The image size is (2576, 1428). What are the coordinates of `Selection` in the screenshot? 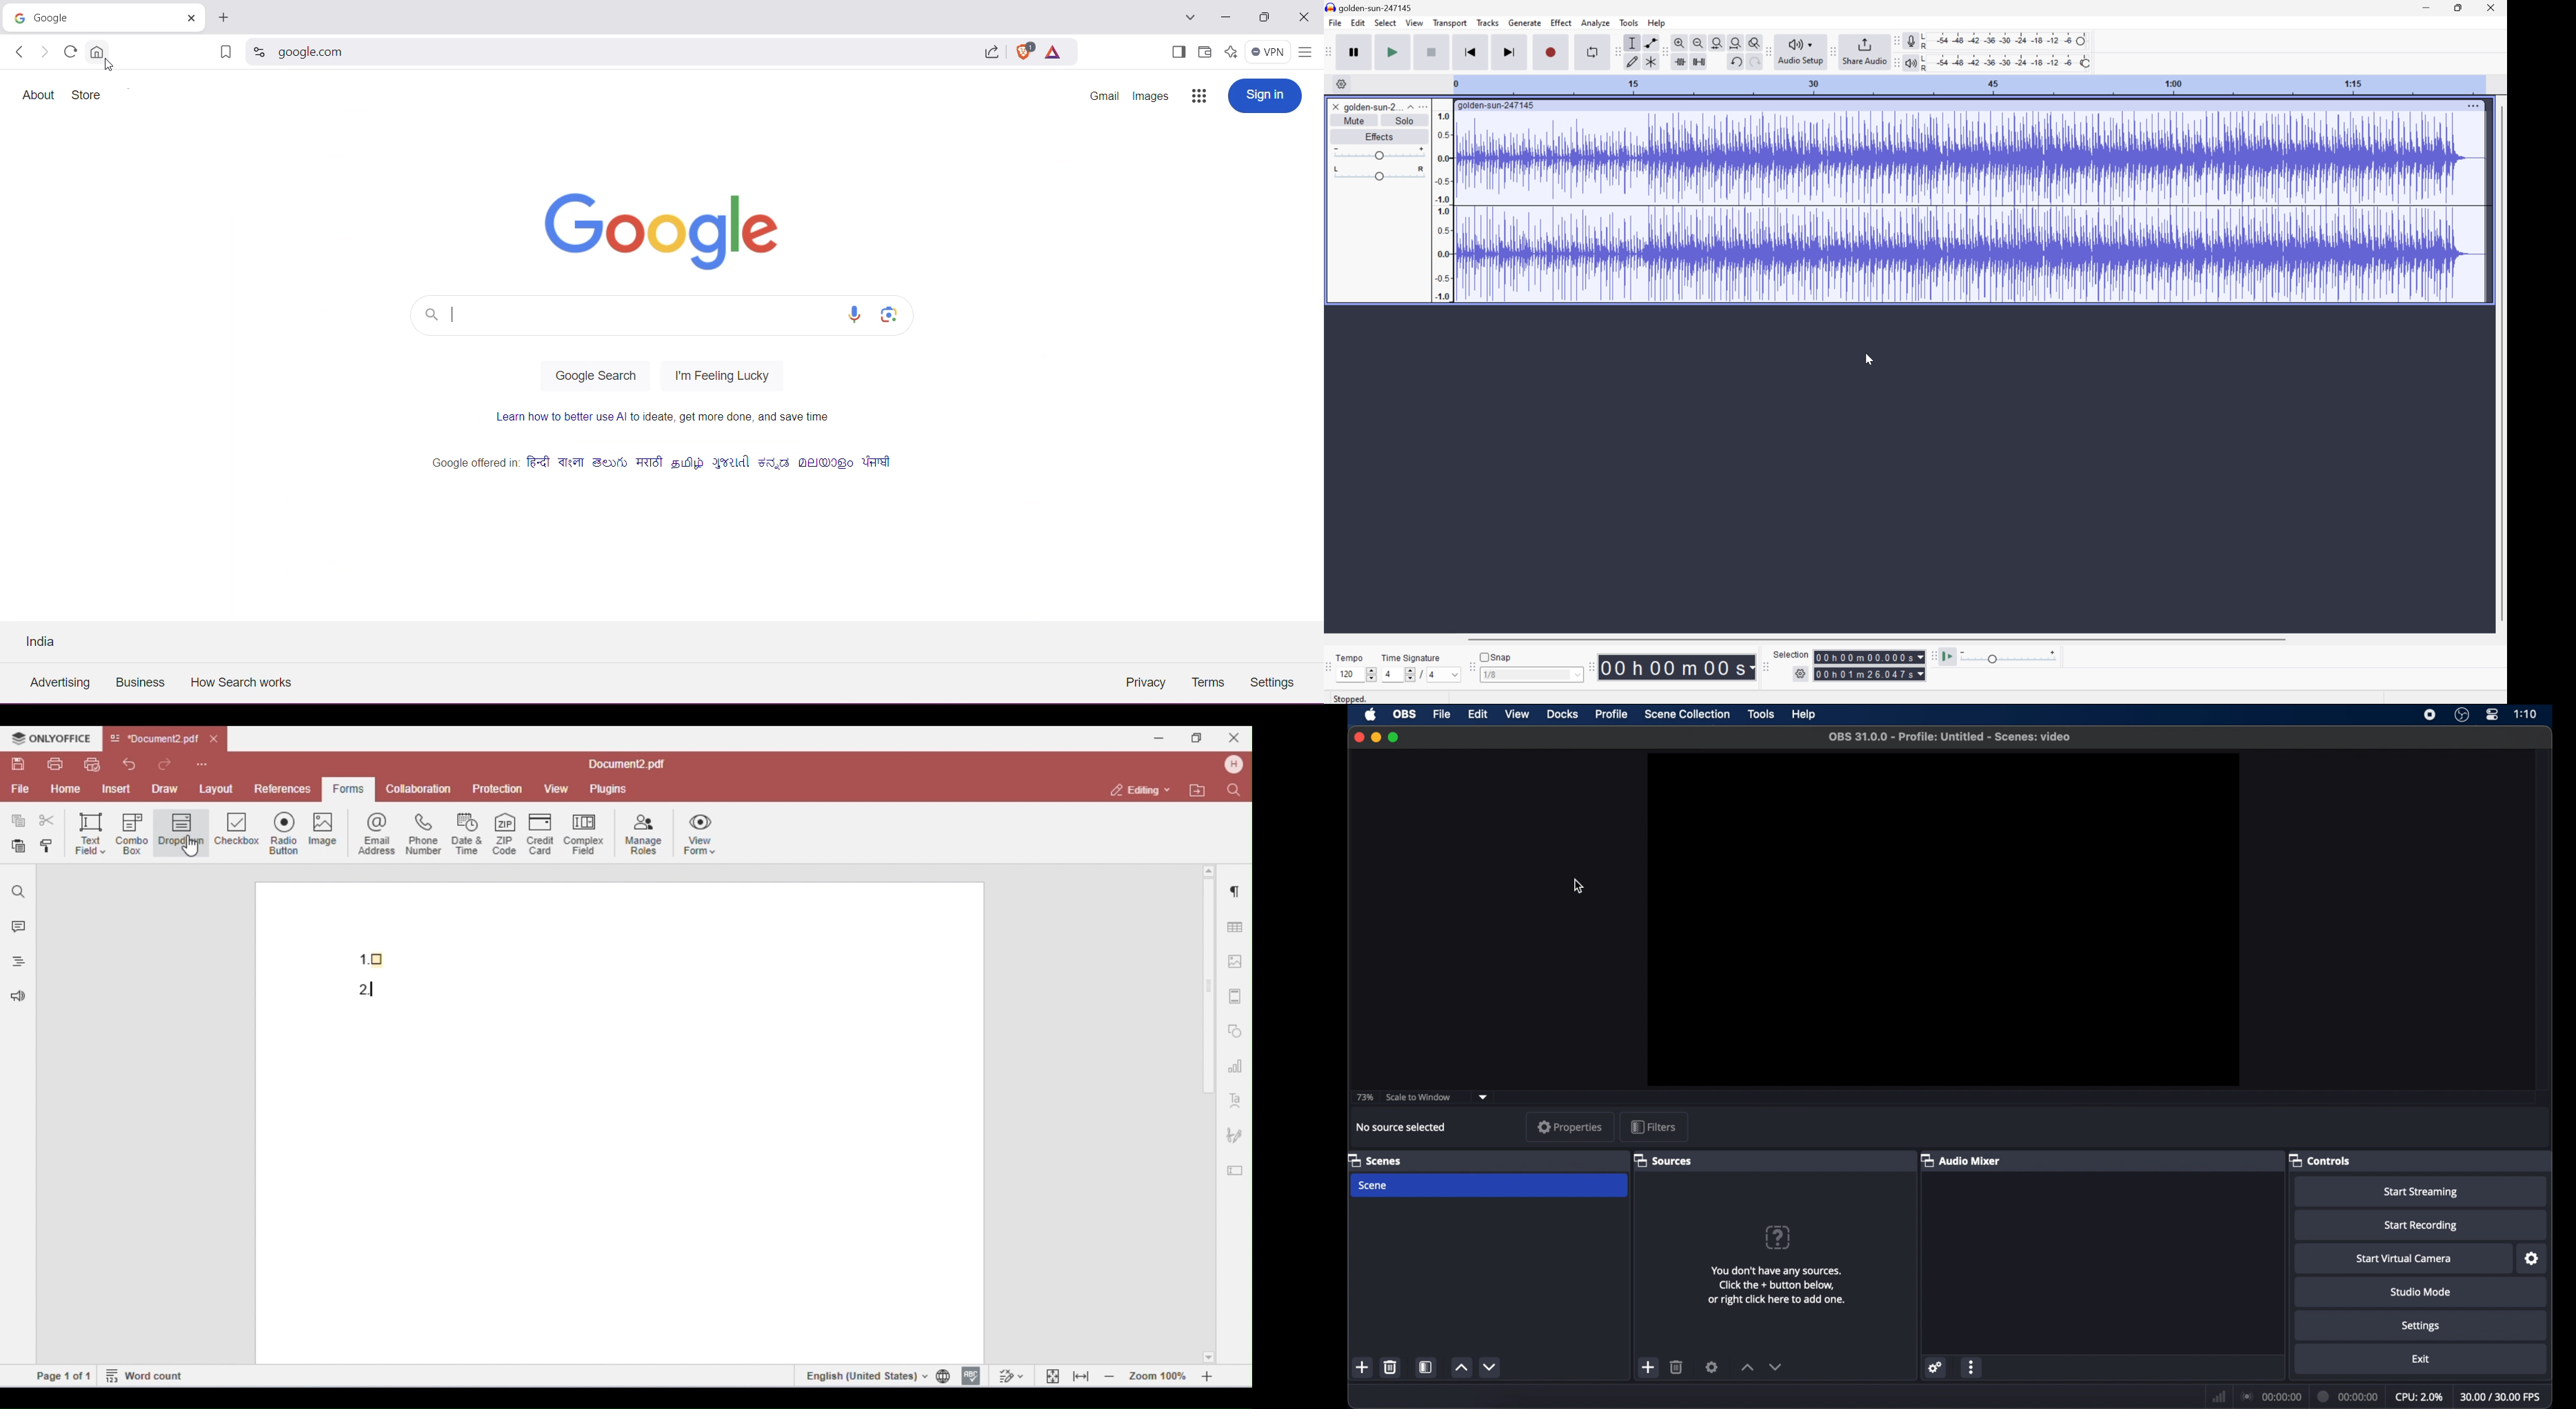 It's located at (1793, 655).